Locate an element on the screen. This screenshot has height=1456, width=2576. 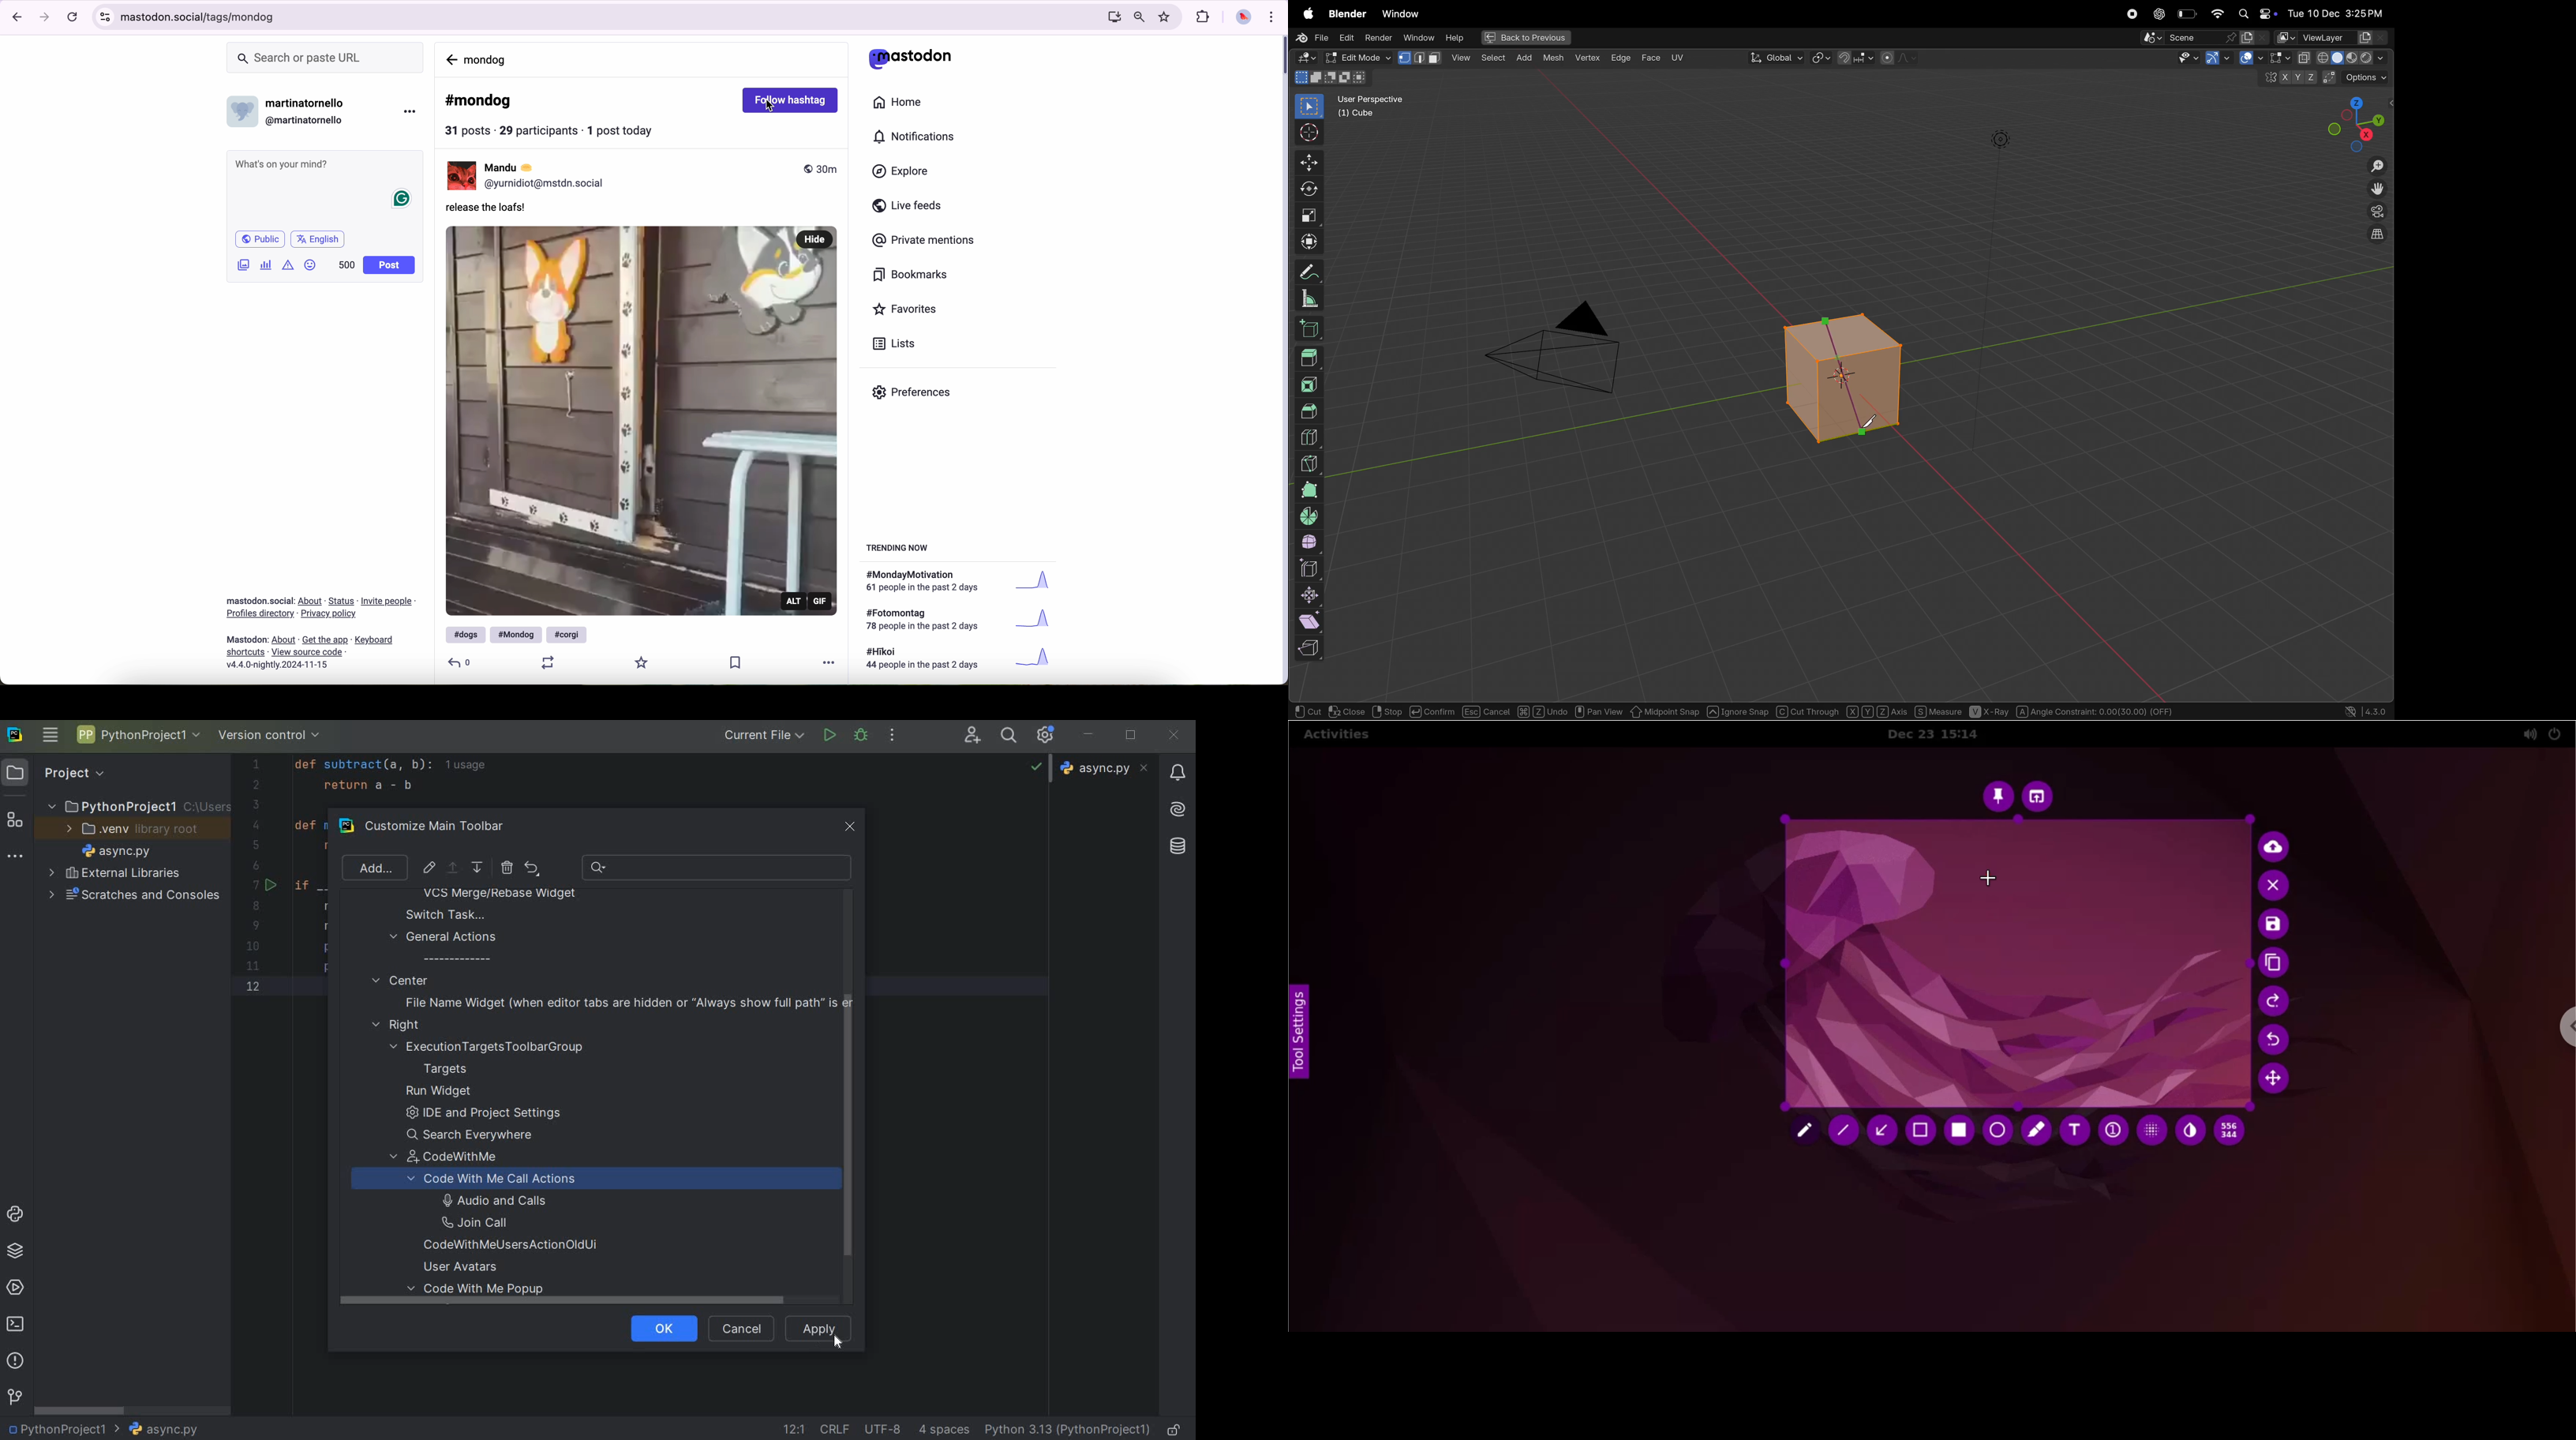
camera is located at coordinates (1563, 353).